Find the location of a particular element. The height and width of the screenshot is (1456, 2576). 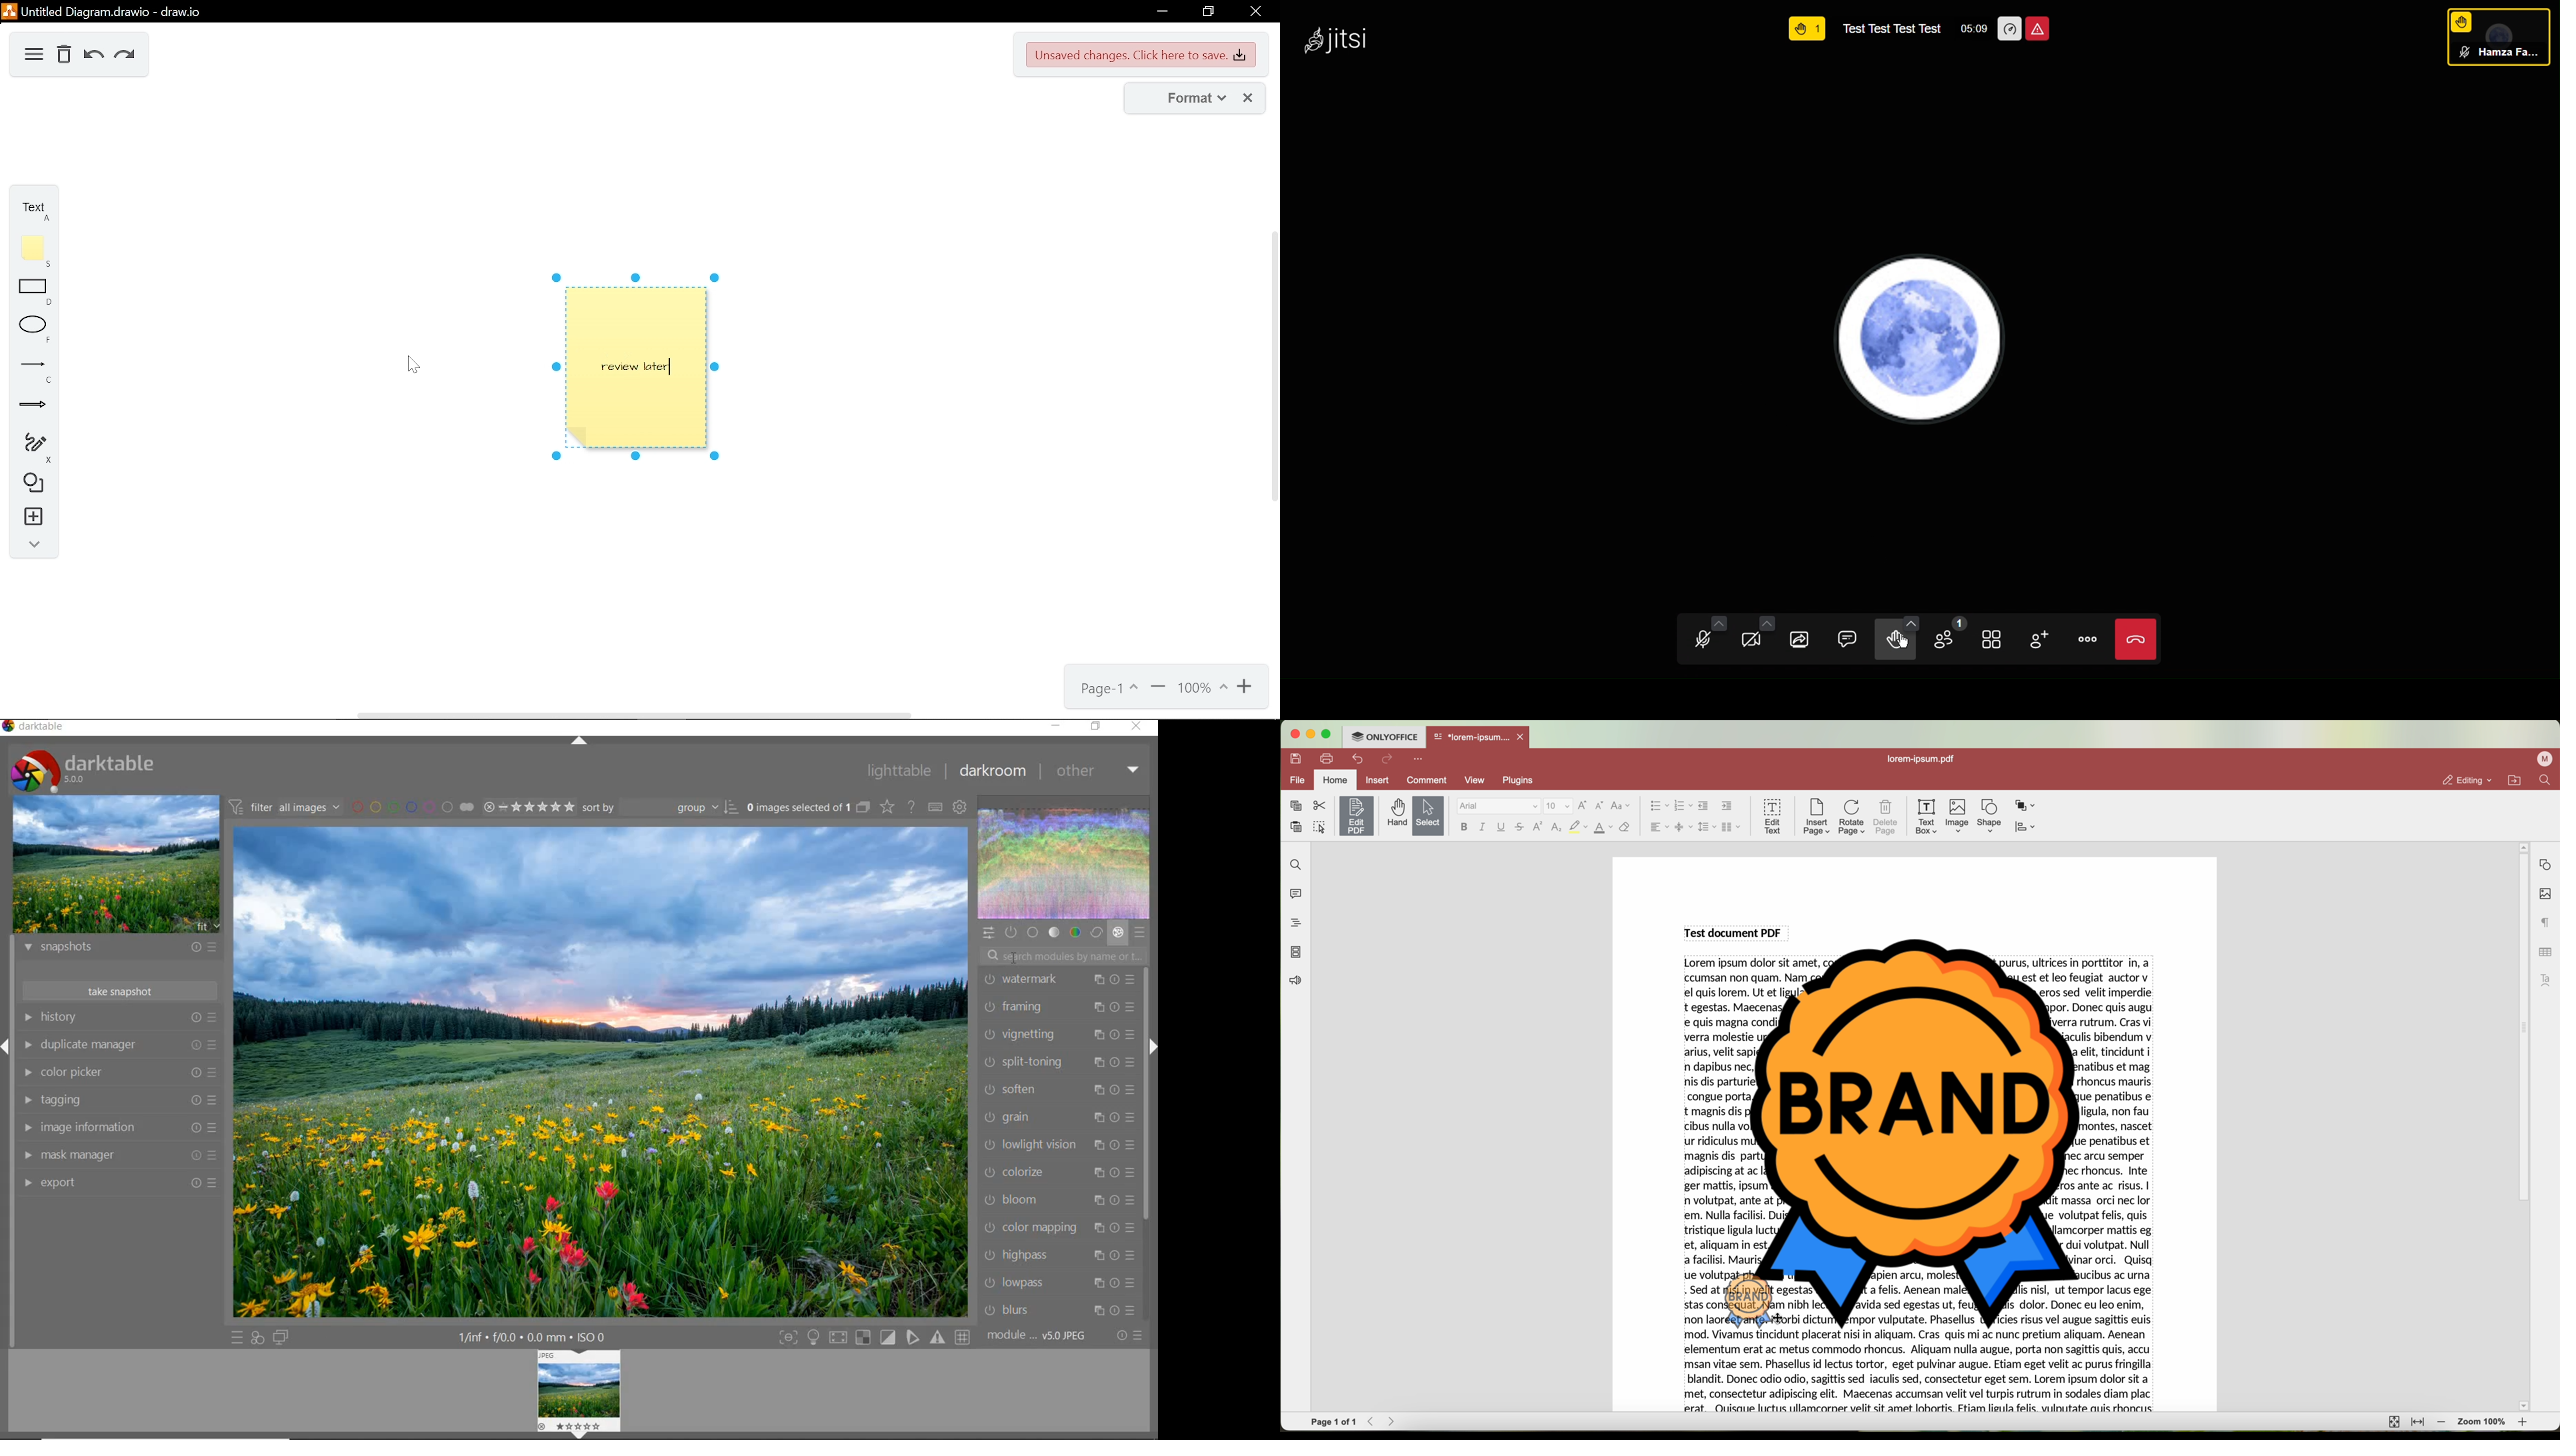

image information is located at coordinates (119, 1128).